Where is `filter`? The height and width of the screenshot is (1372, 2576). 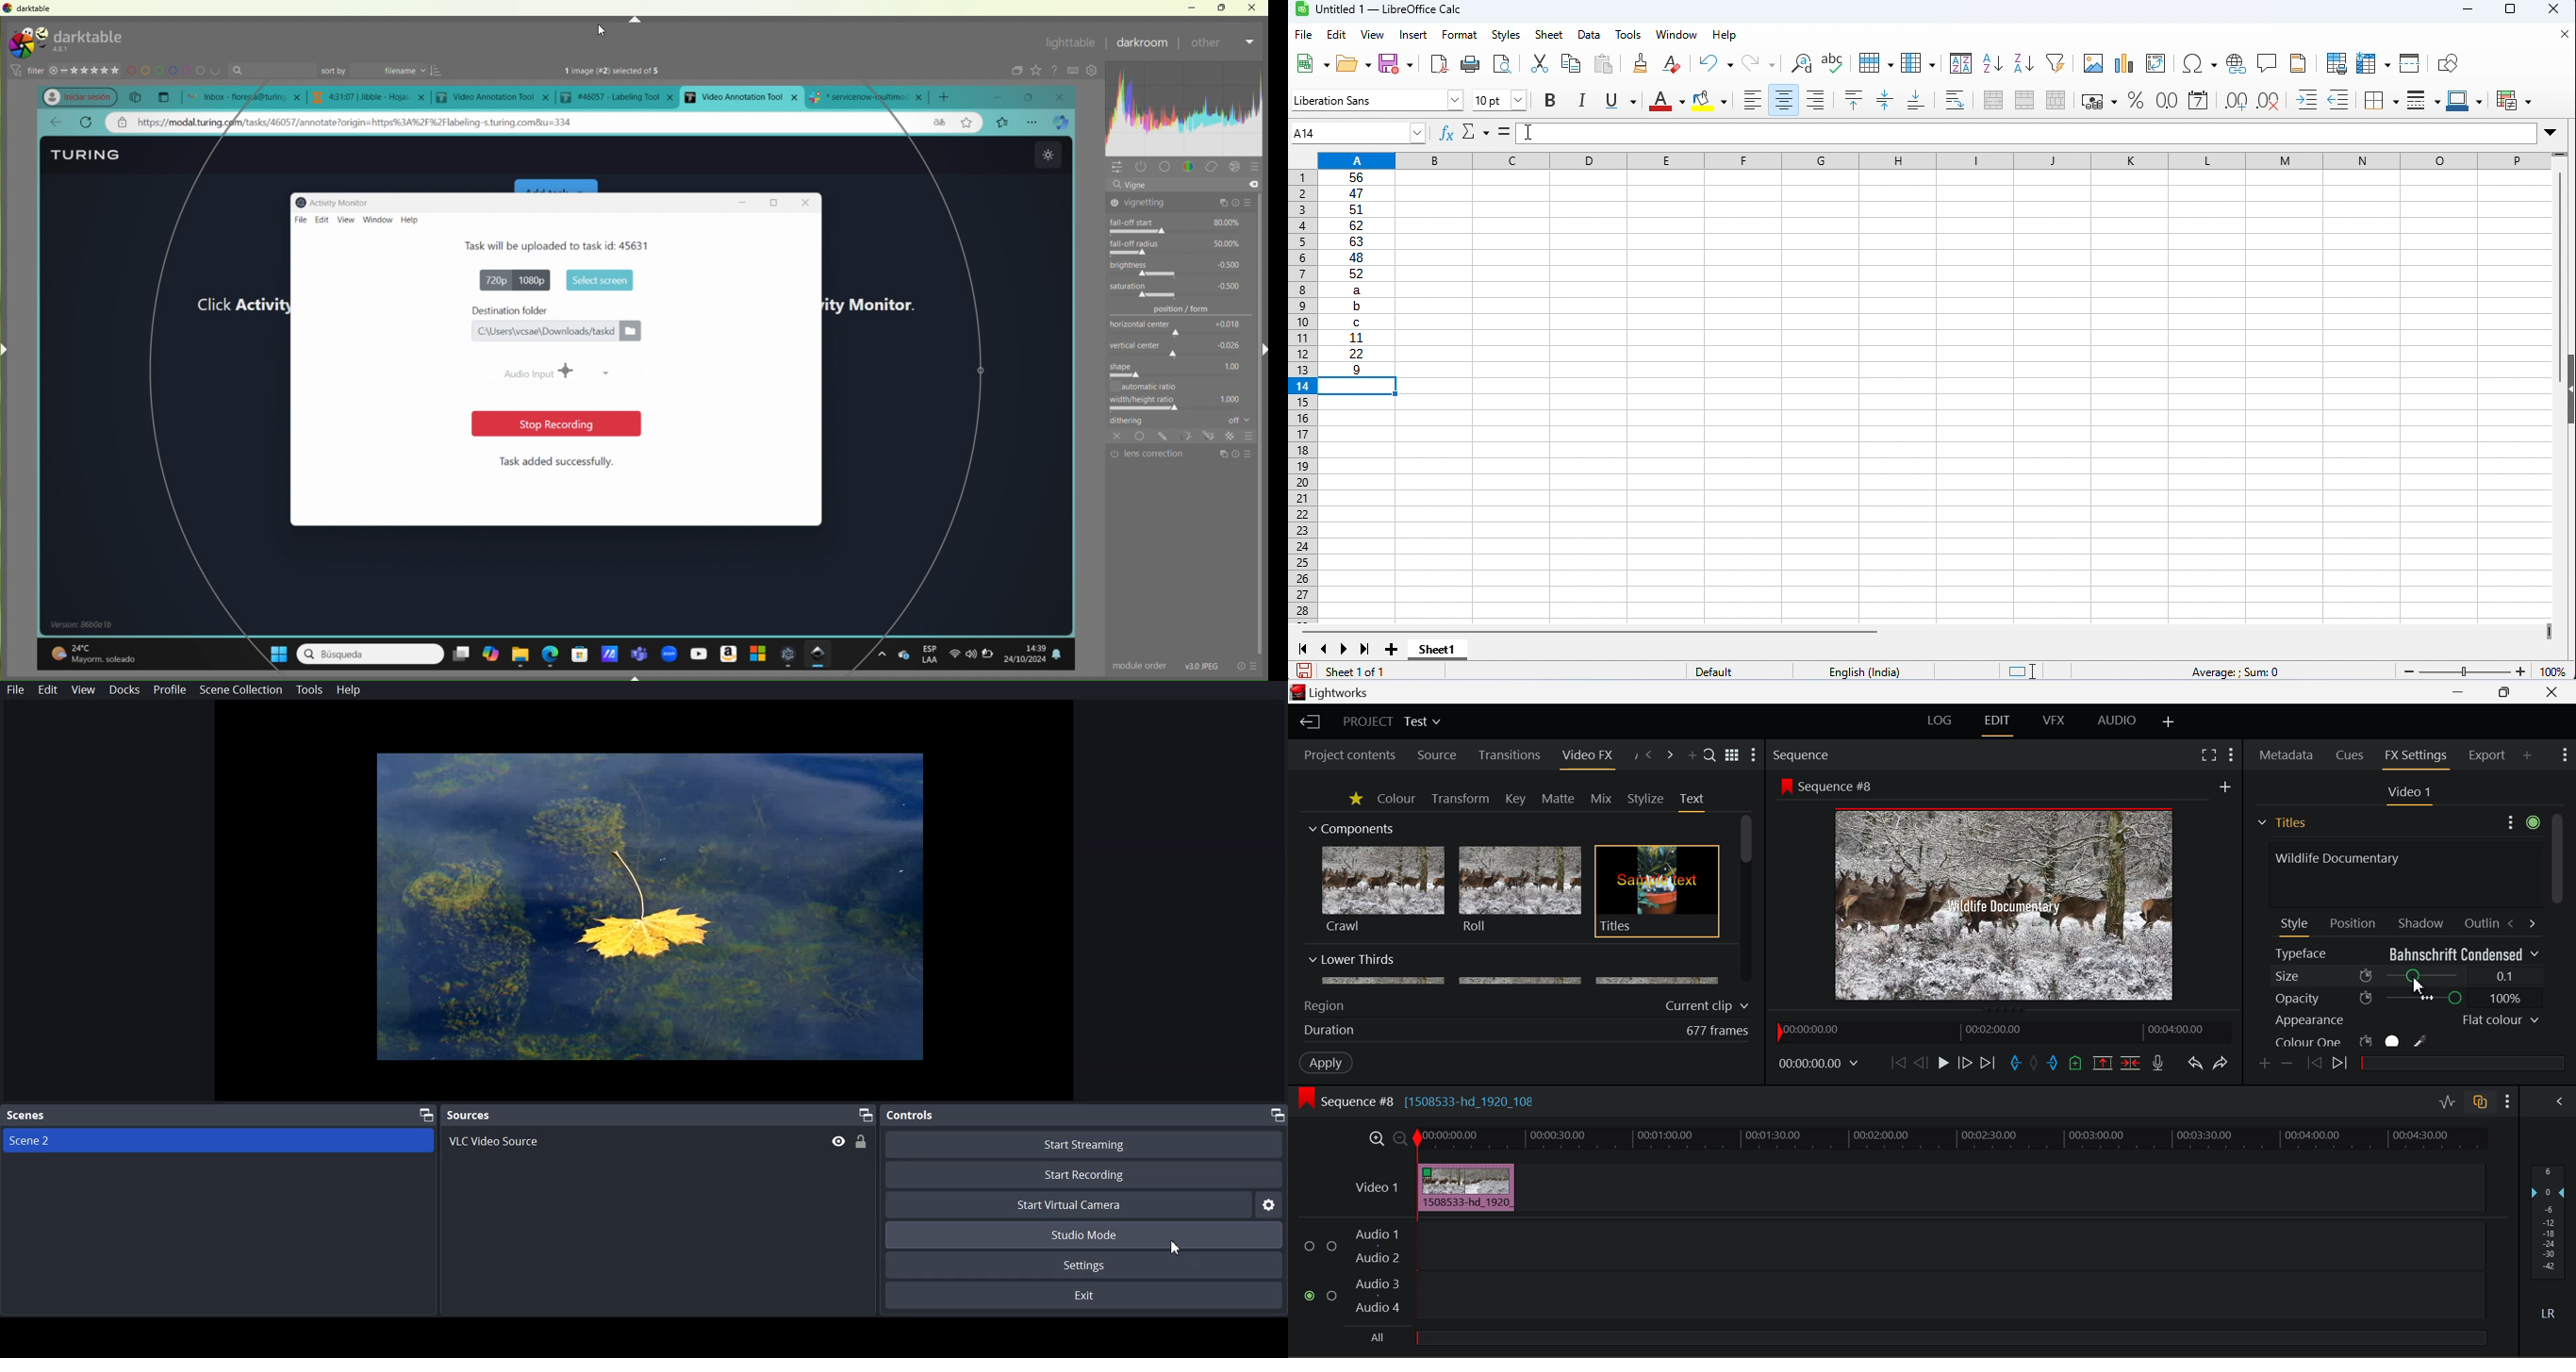
filter is located at coordinates (25, 71).